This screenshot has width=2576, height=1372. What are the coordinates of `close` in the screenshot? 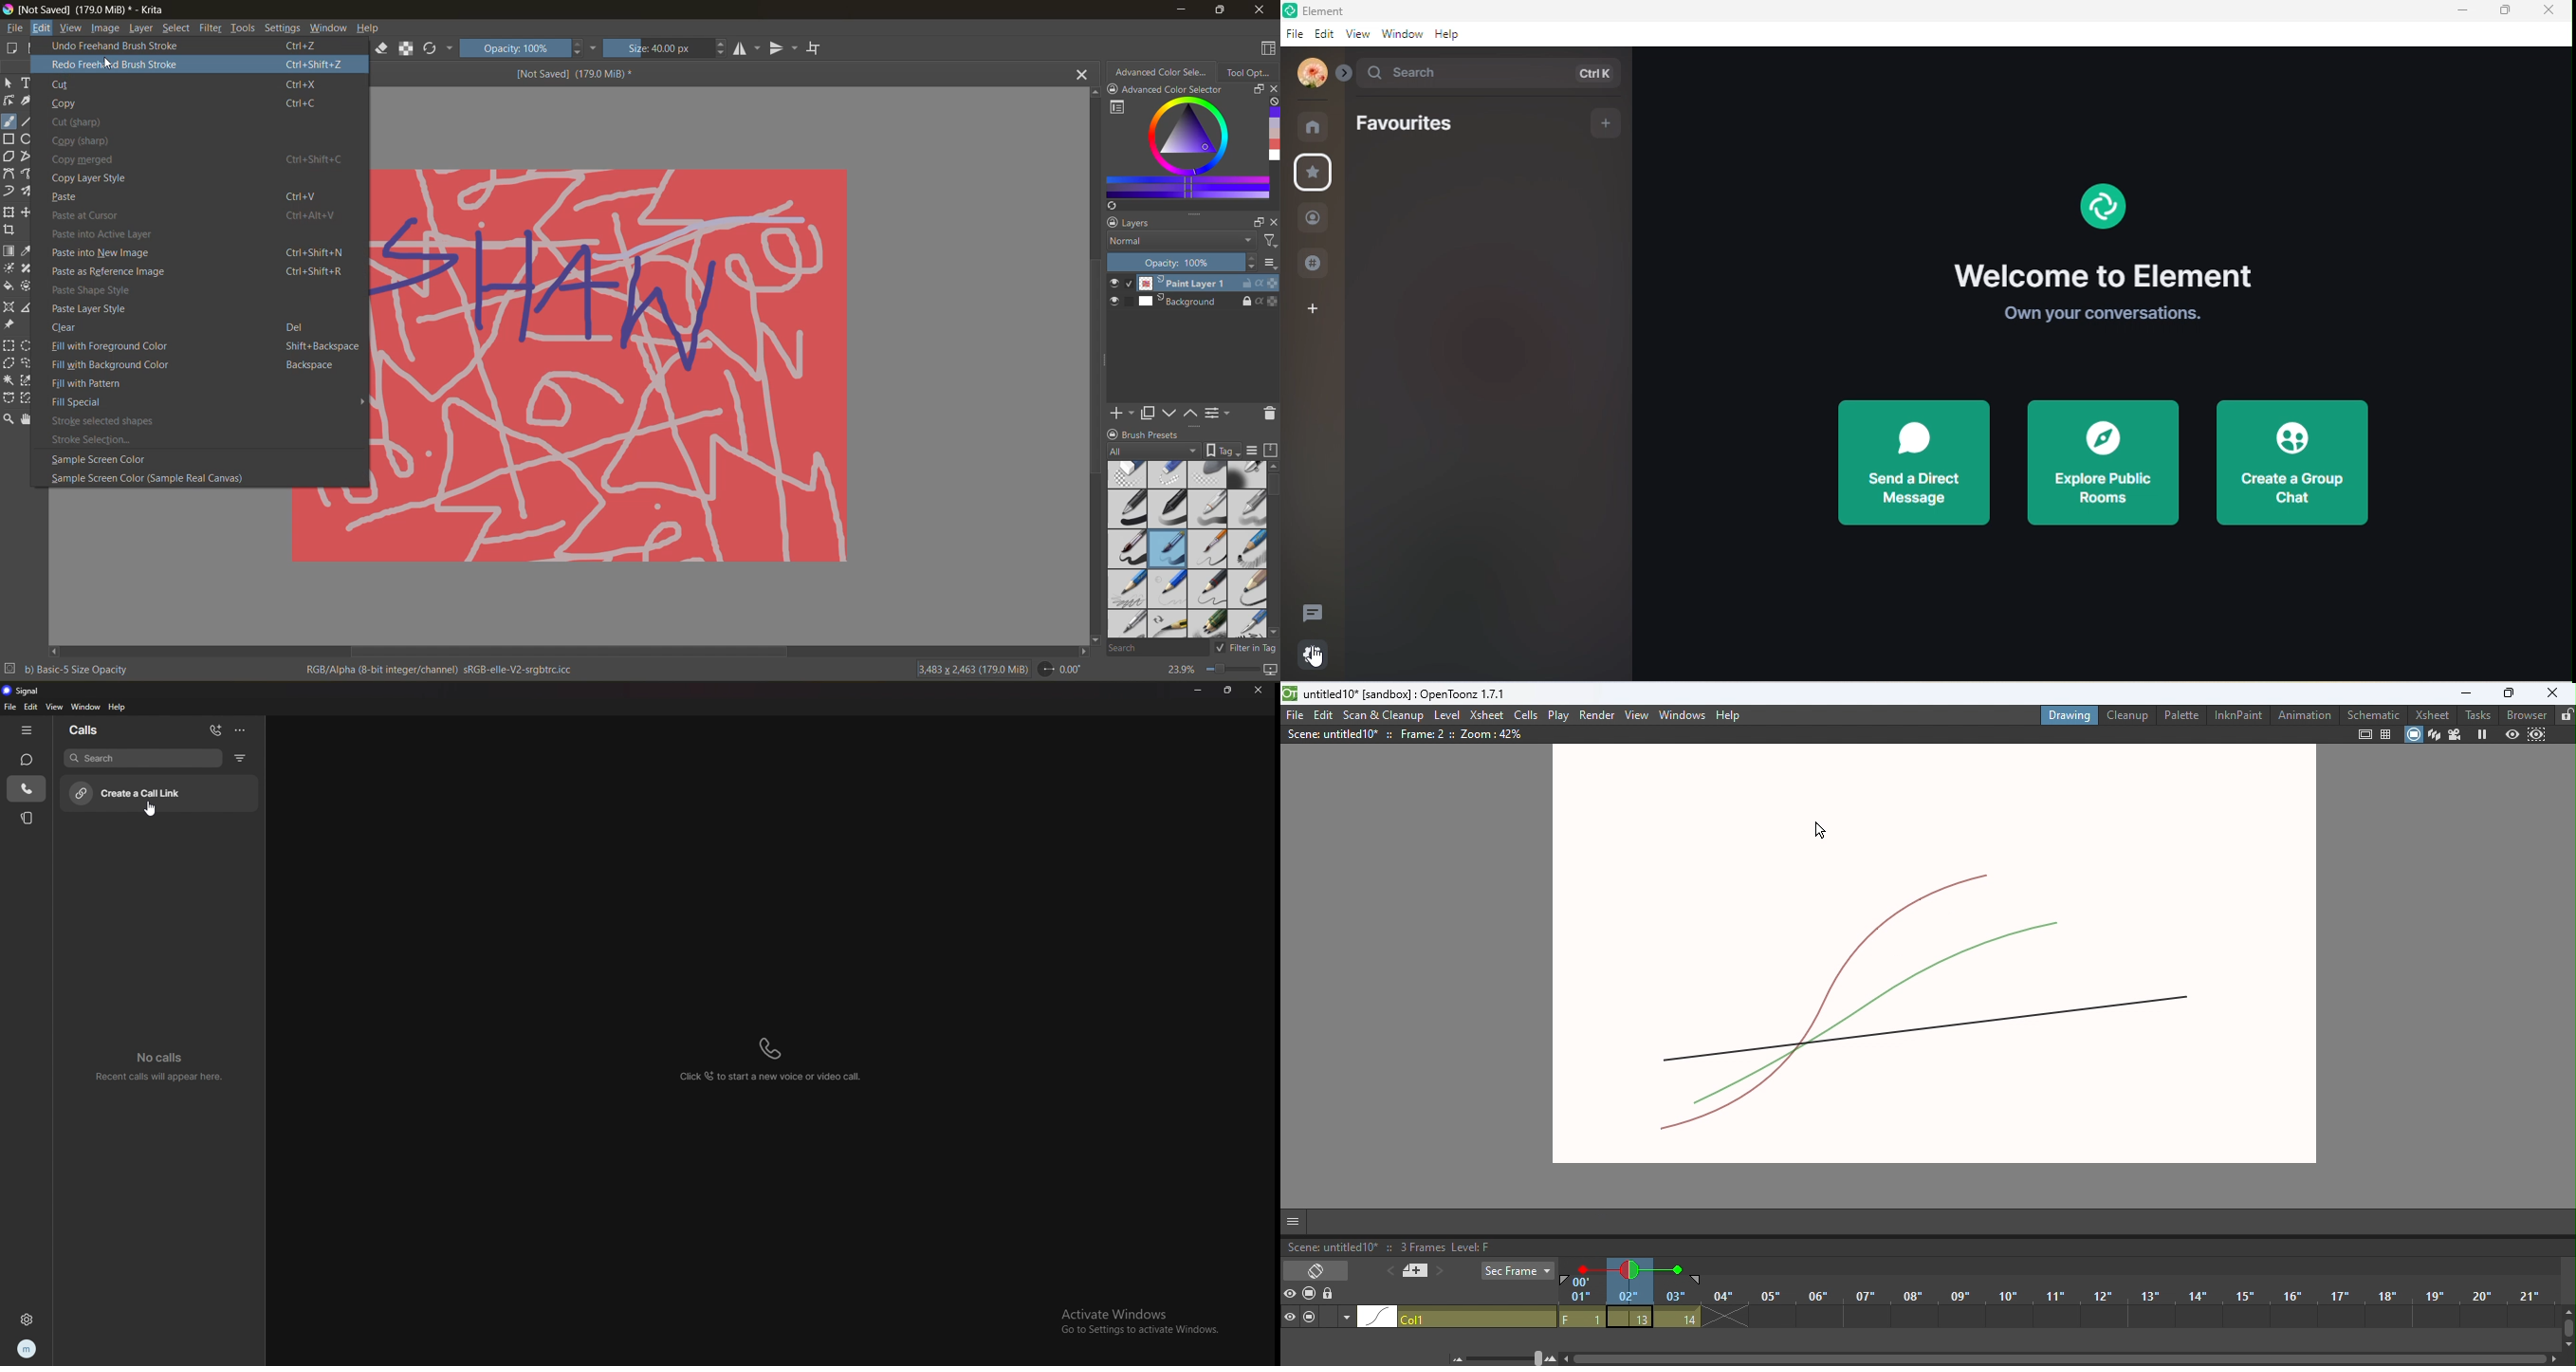 It's located at (1259, 690).